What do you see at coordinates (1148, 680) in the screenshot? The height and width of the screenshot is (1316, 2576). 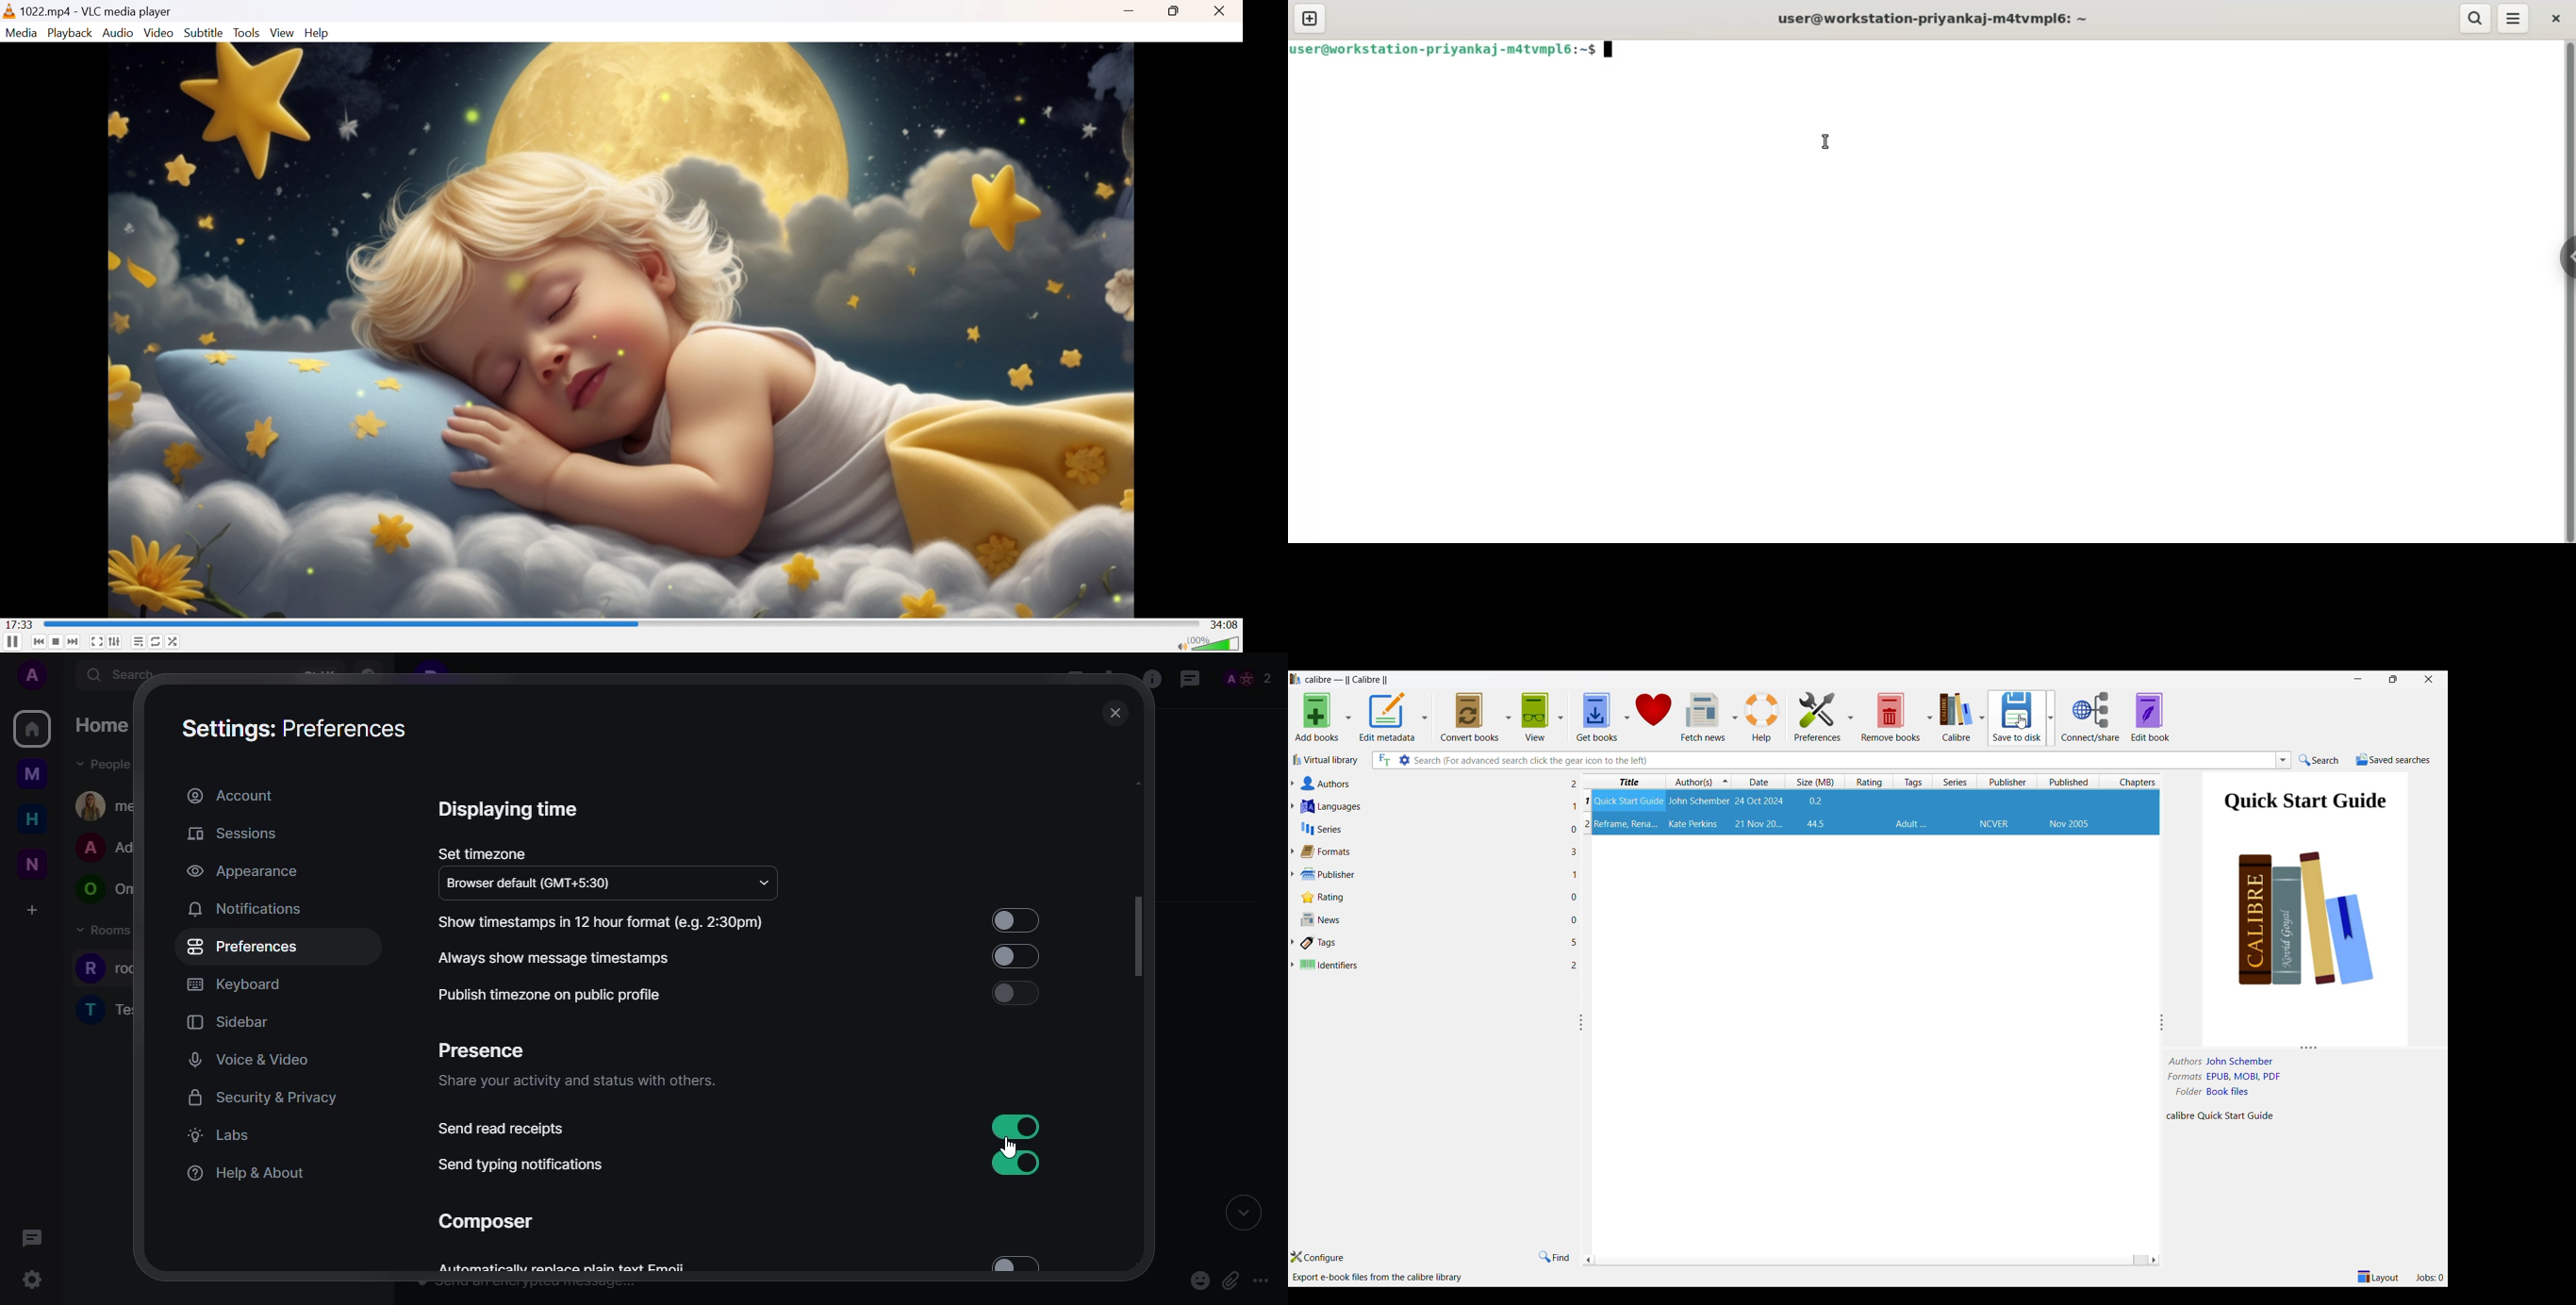 I see `info` at bounding box center [1148, 680].